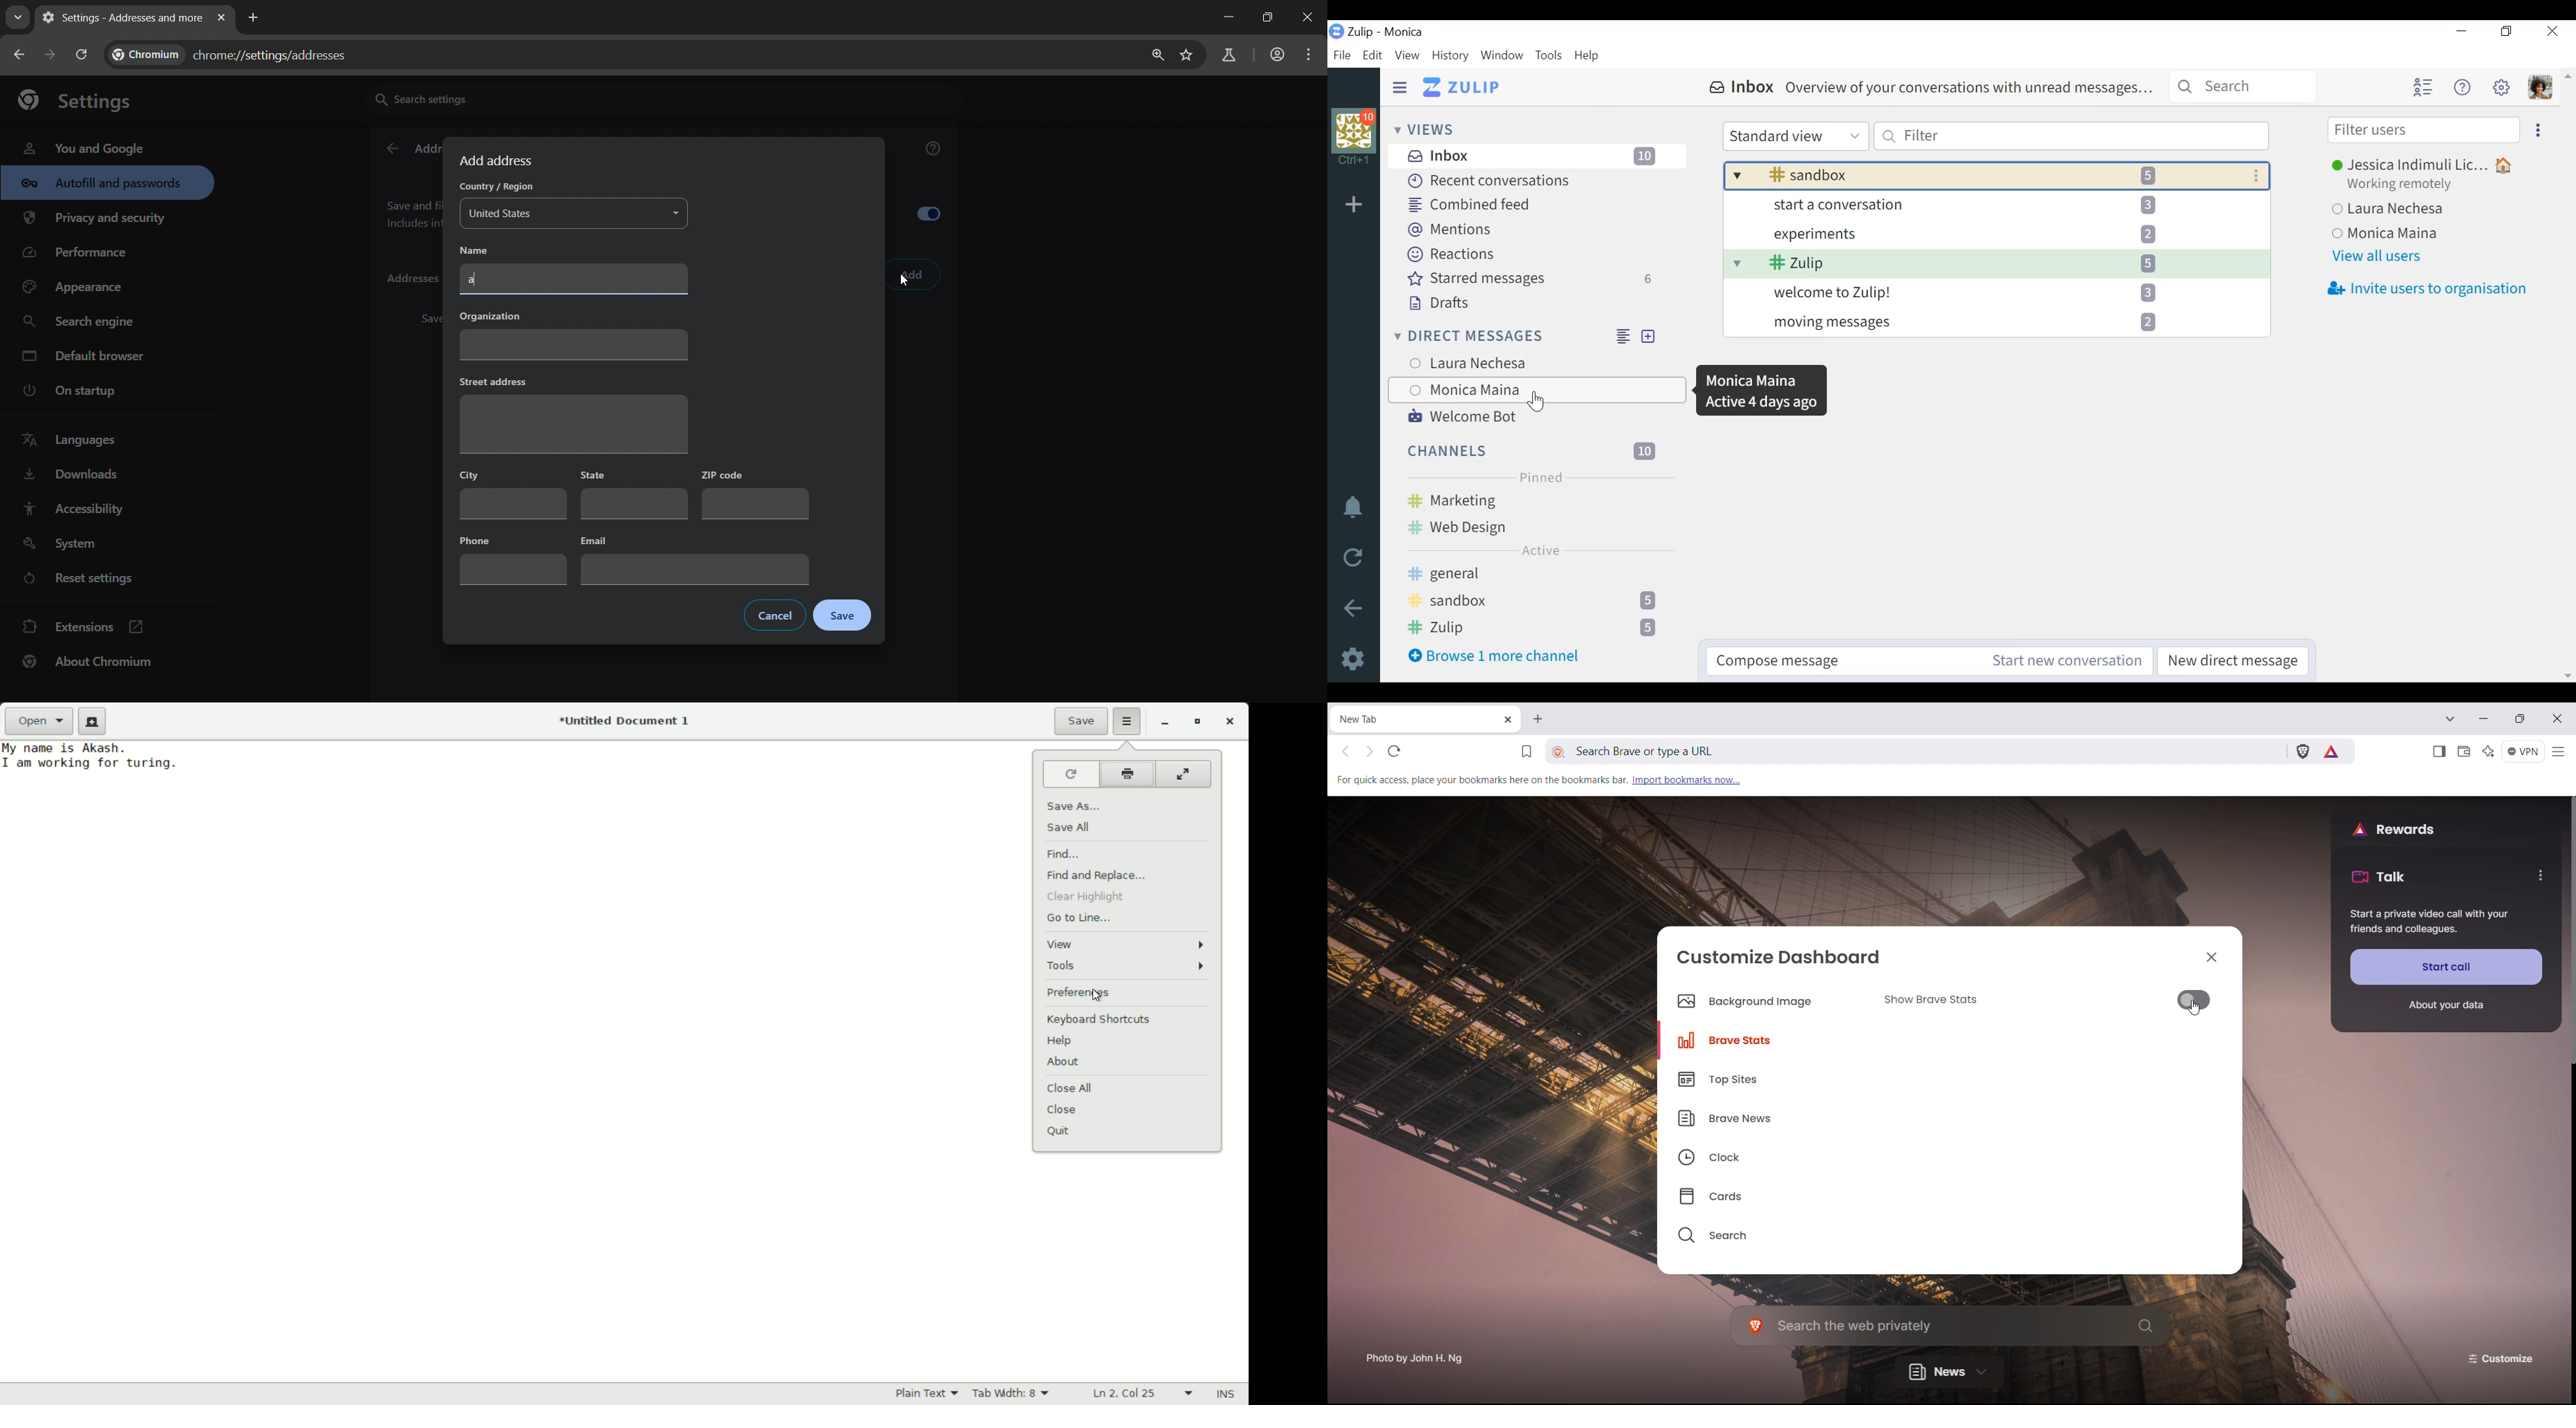 The image size is (2576, 1428). I want to click on Add Organization, so click(1353, 206).